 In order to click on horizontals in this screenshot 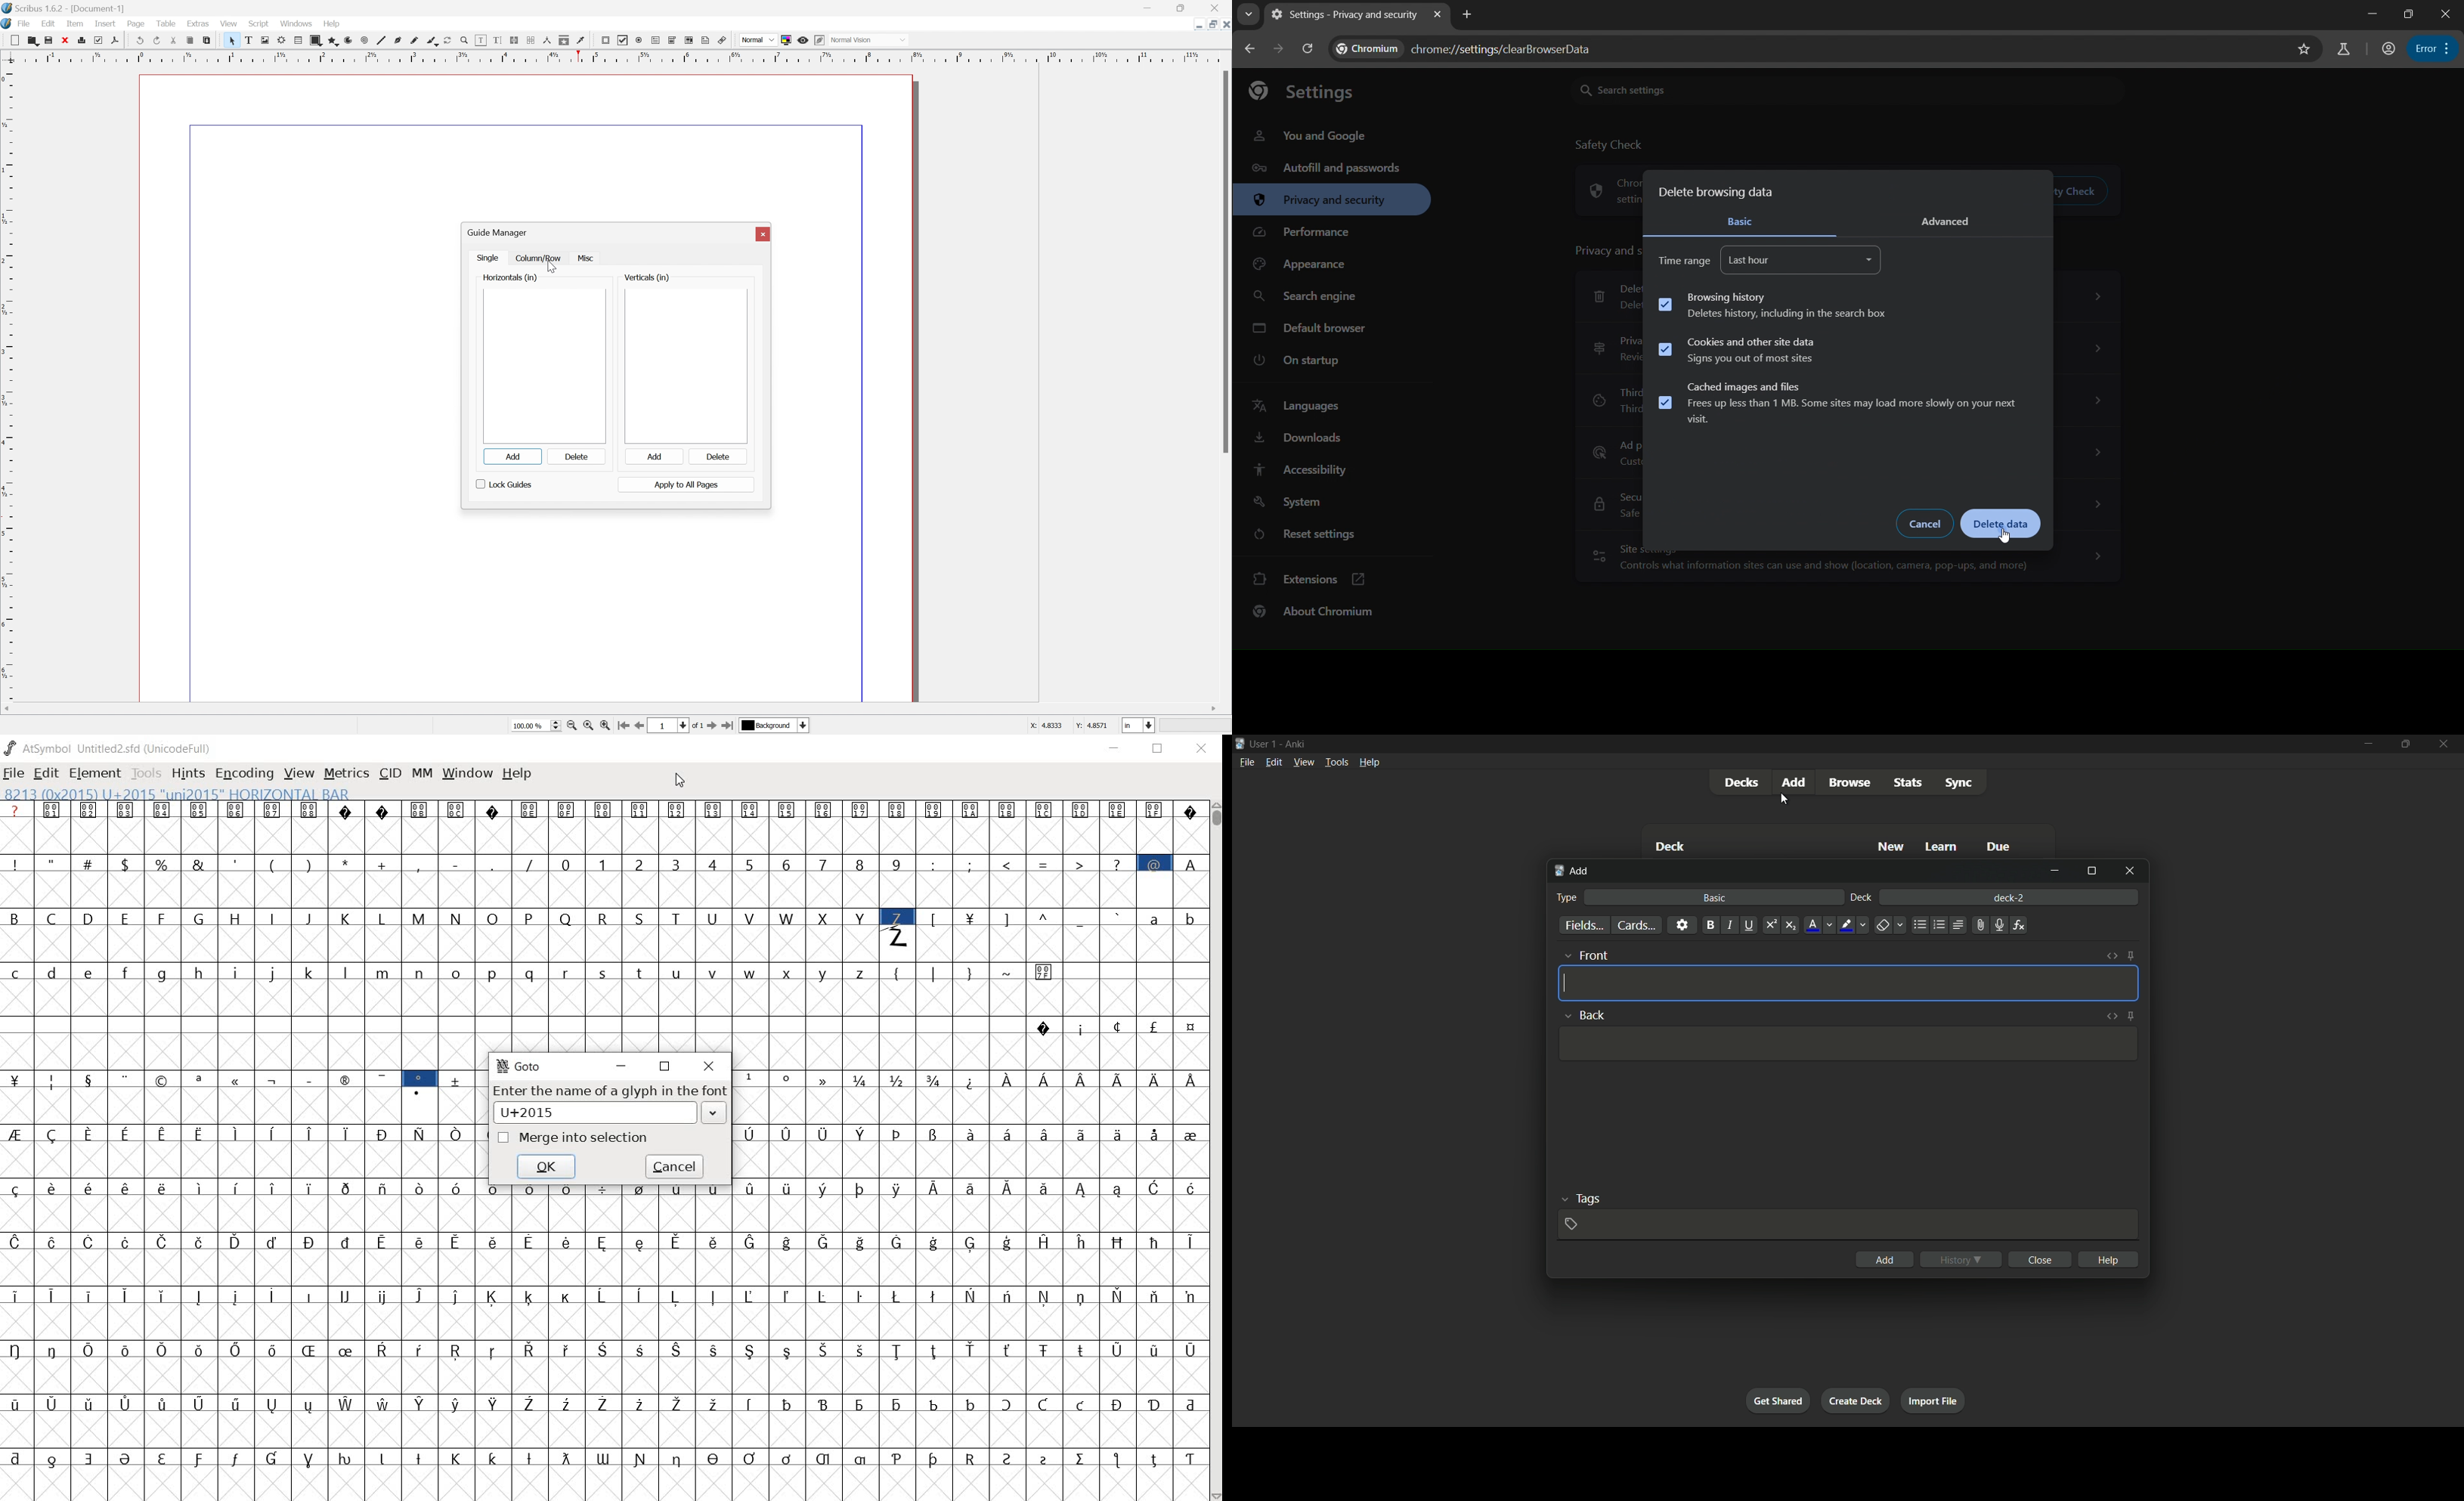, I will do `click(509, 279)`.